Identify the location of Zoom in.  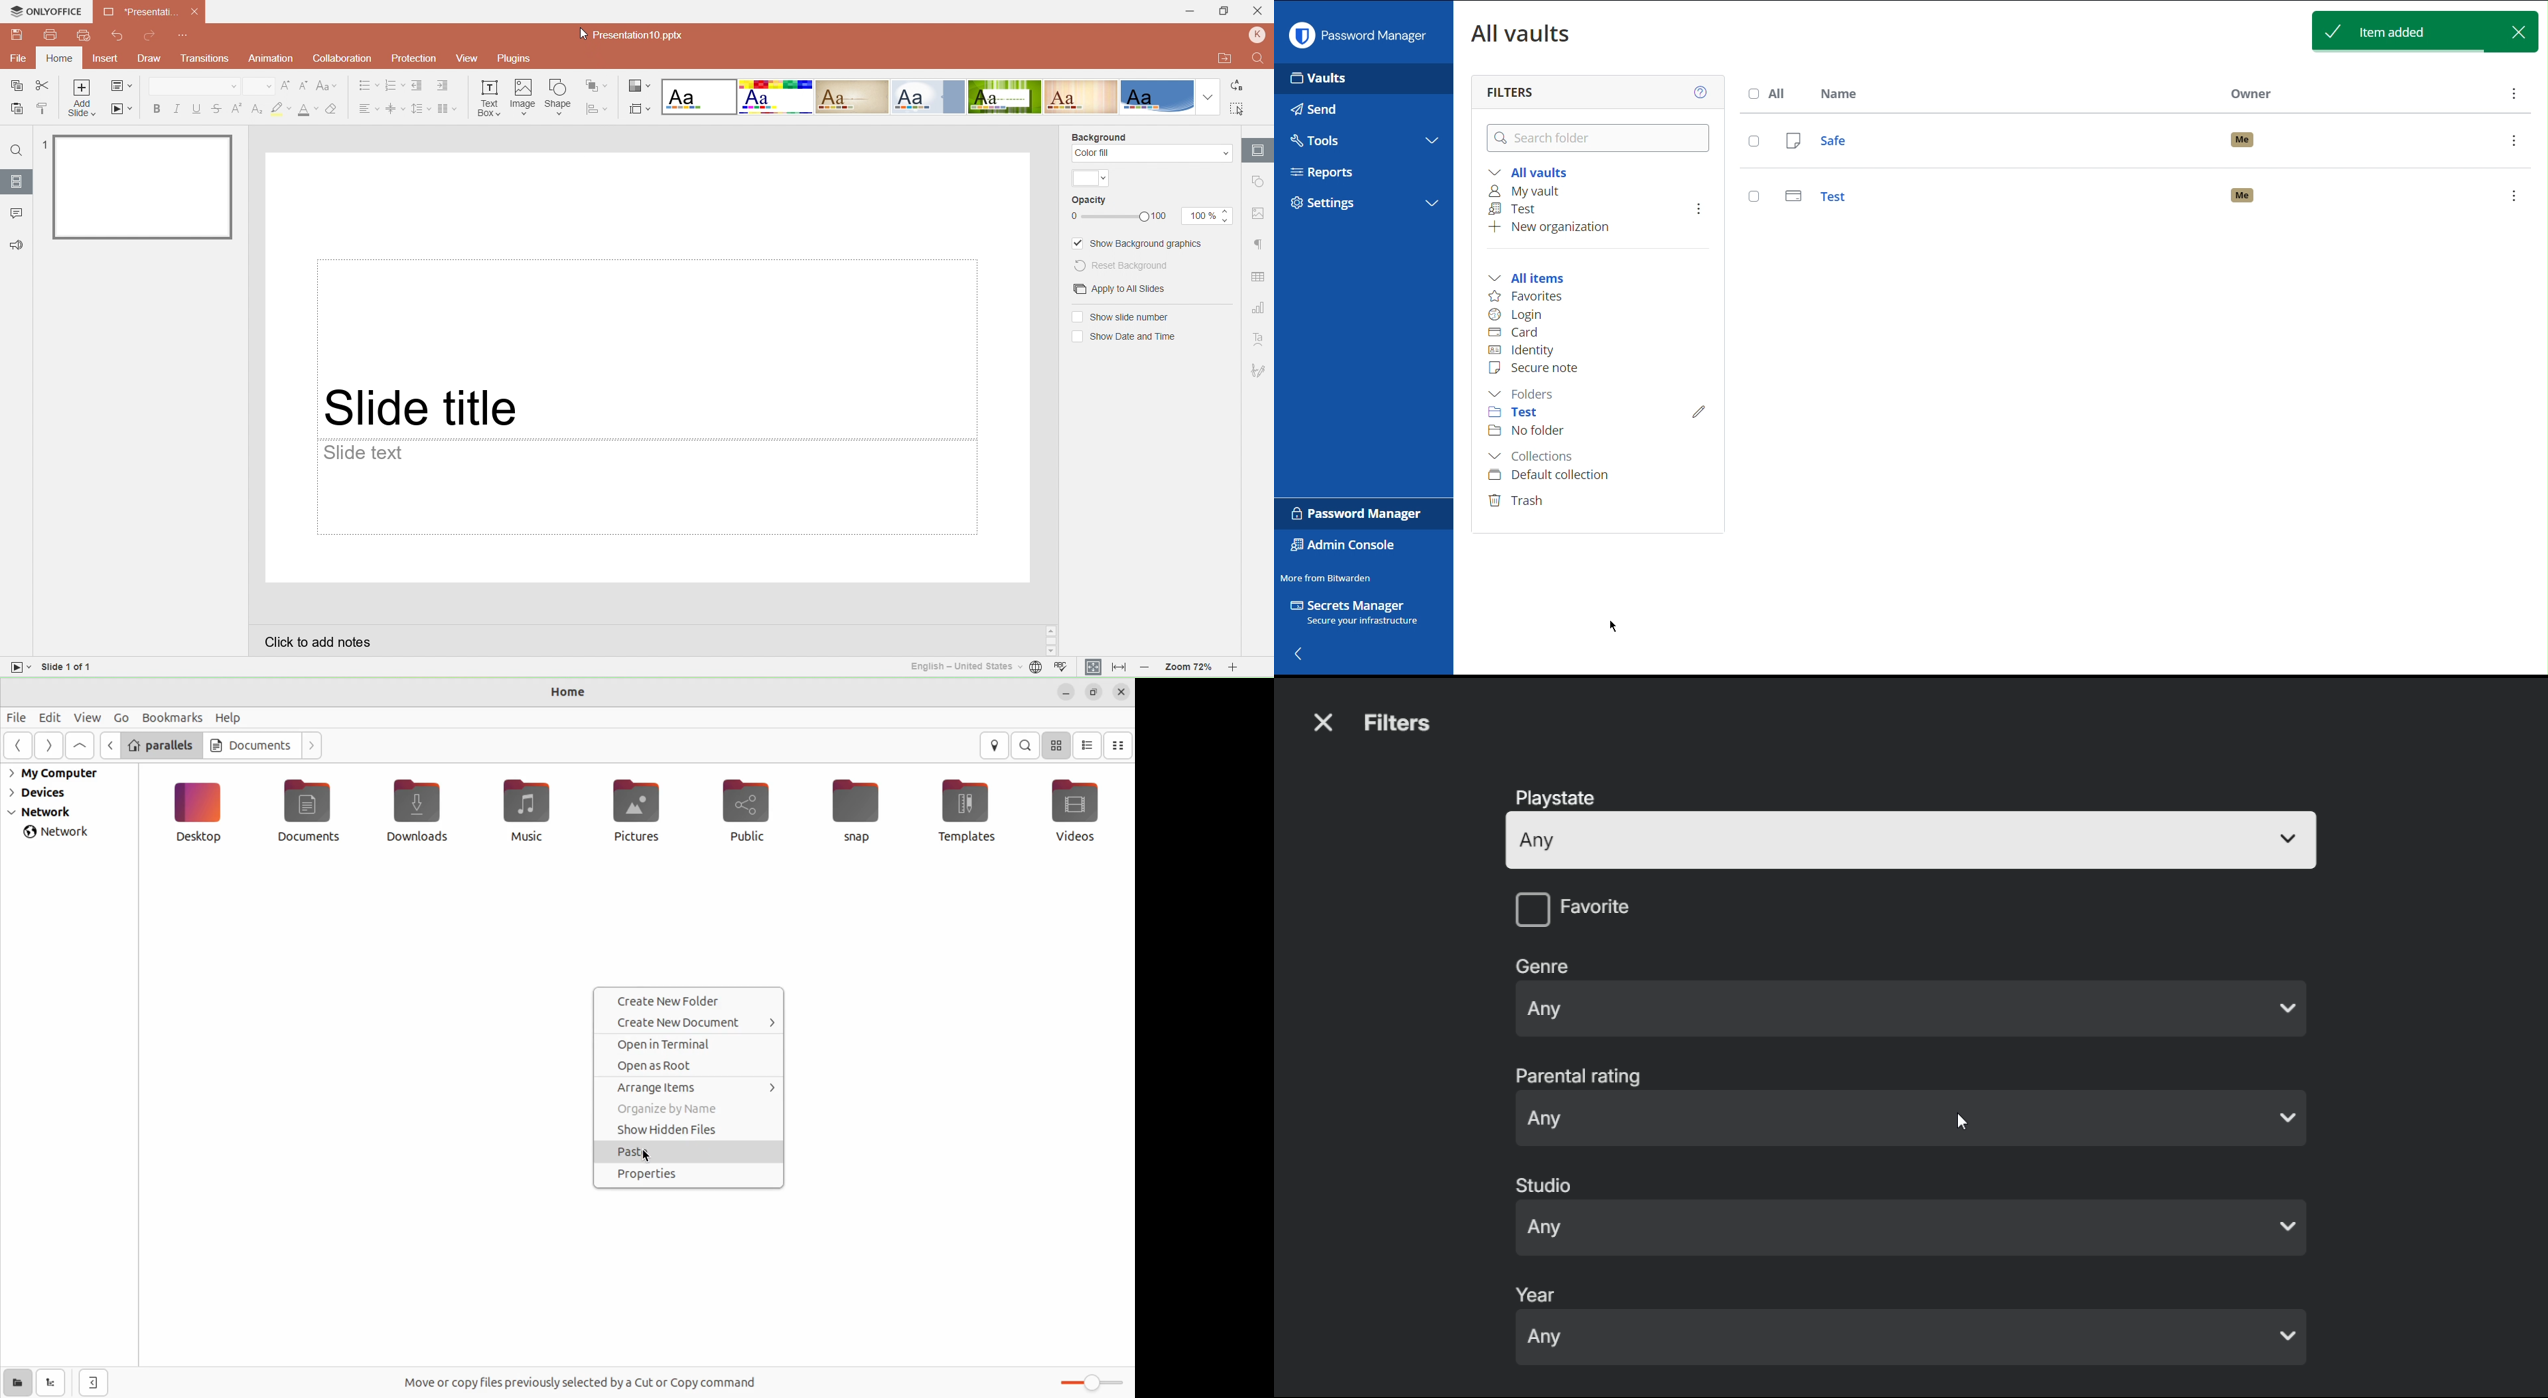
(1242, 668).